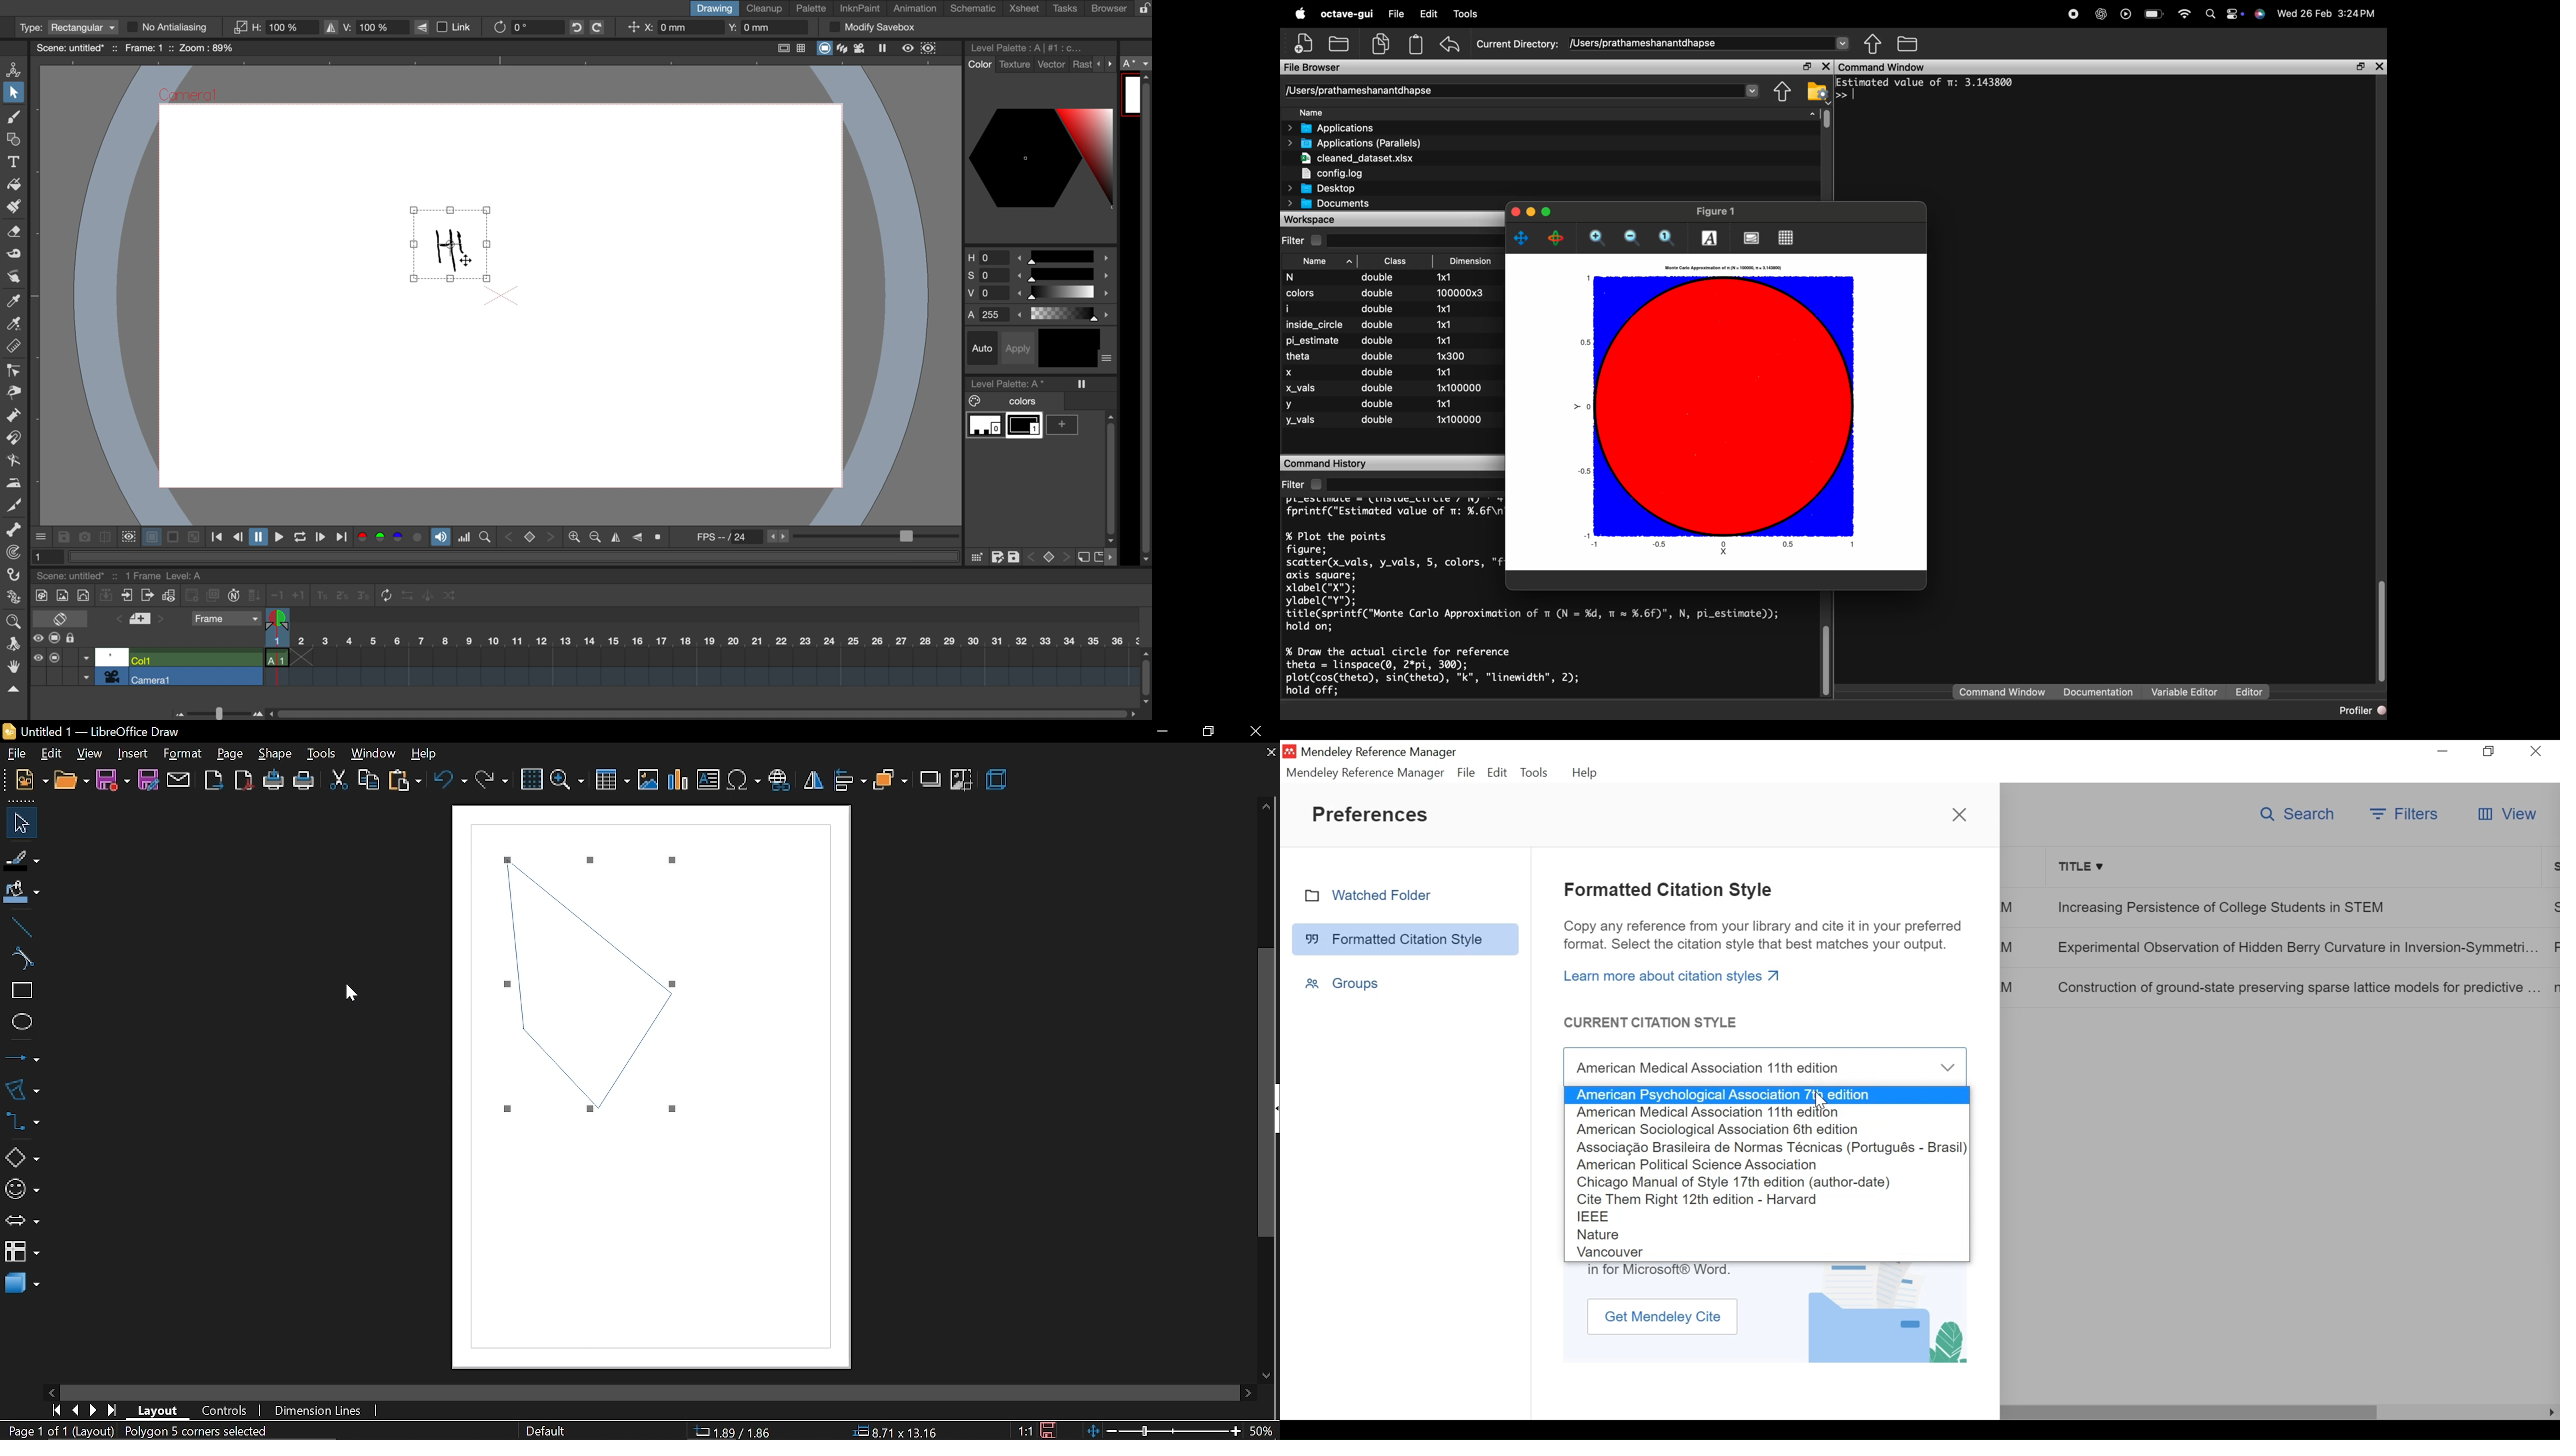 The width and height of the screenshot is (2576, 1456). I want to click on crop, so click(961, 780).